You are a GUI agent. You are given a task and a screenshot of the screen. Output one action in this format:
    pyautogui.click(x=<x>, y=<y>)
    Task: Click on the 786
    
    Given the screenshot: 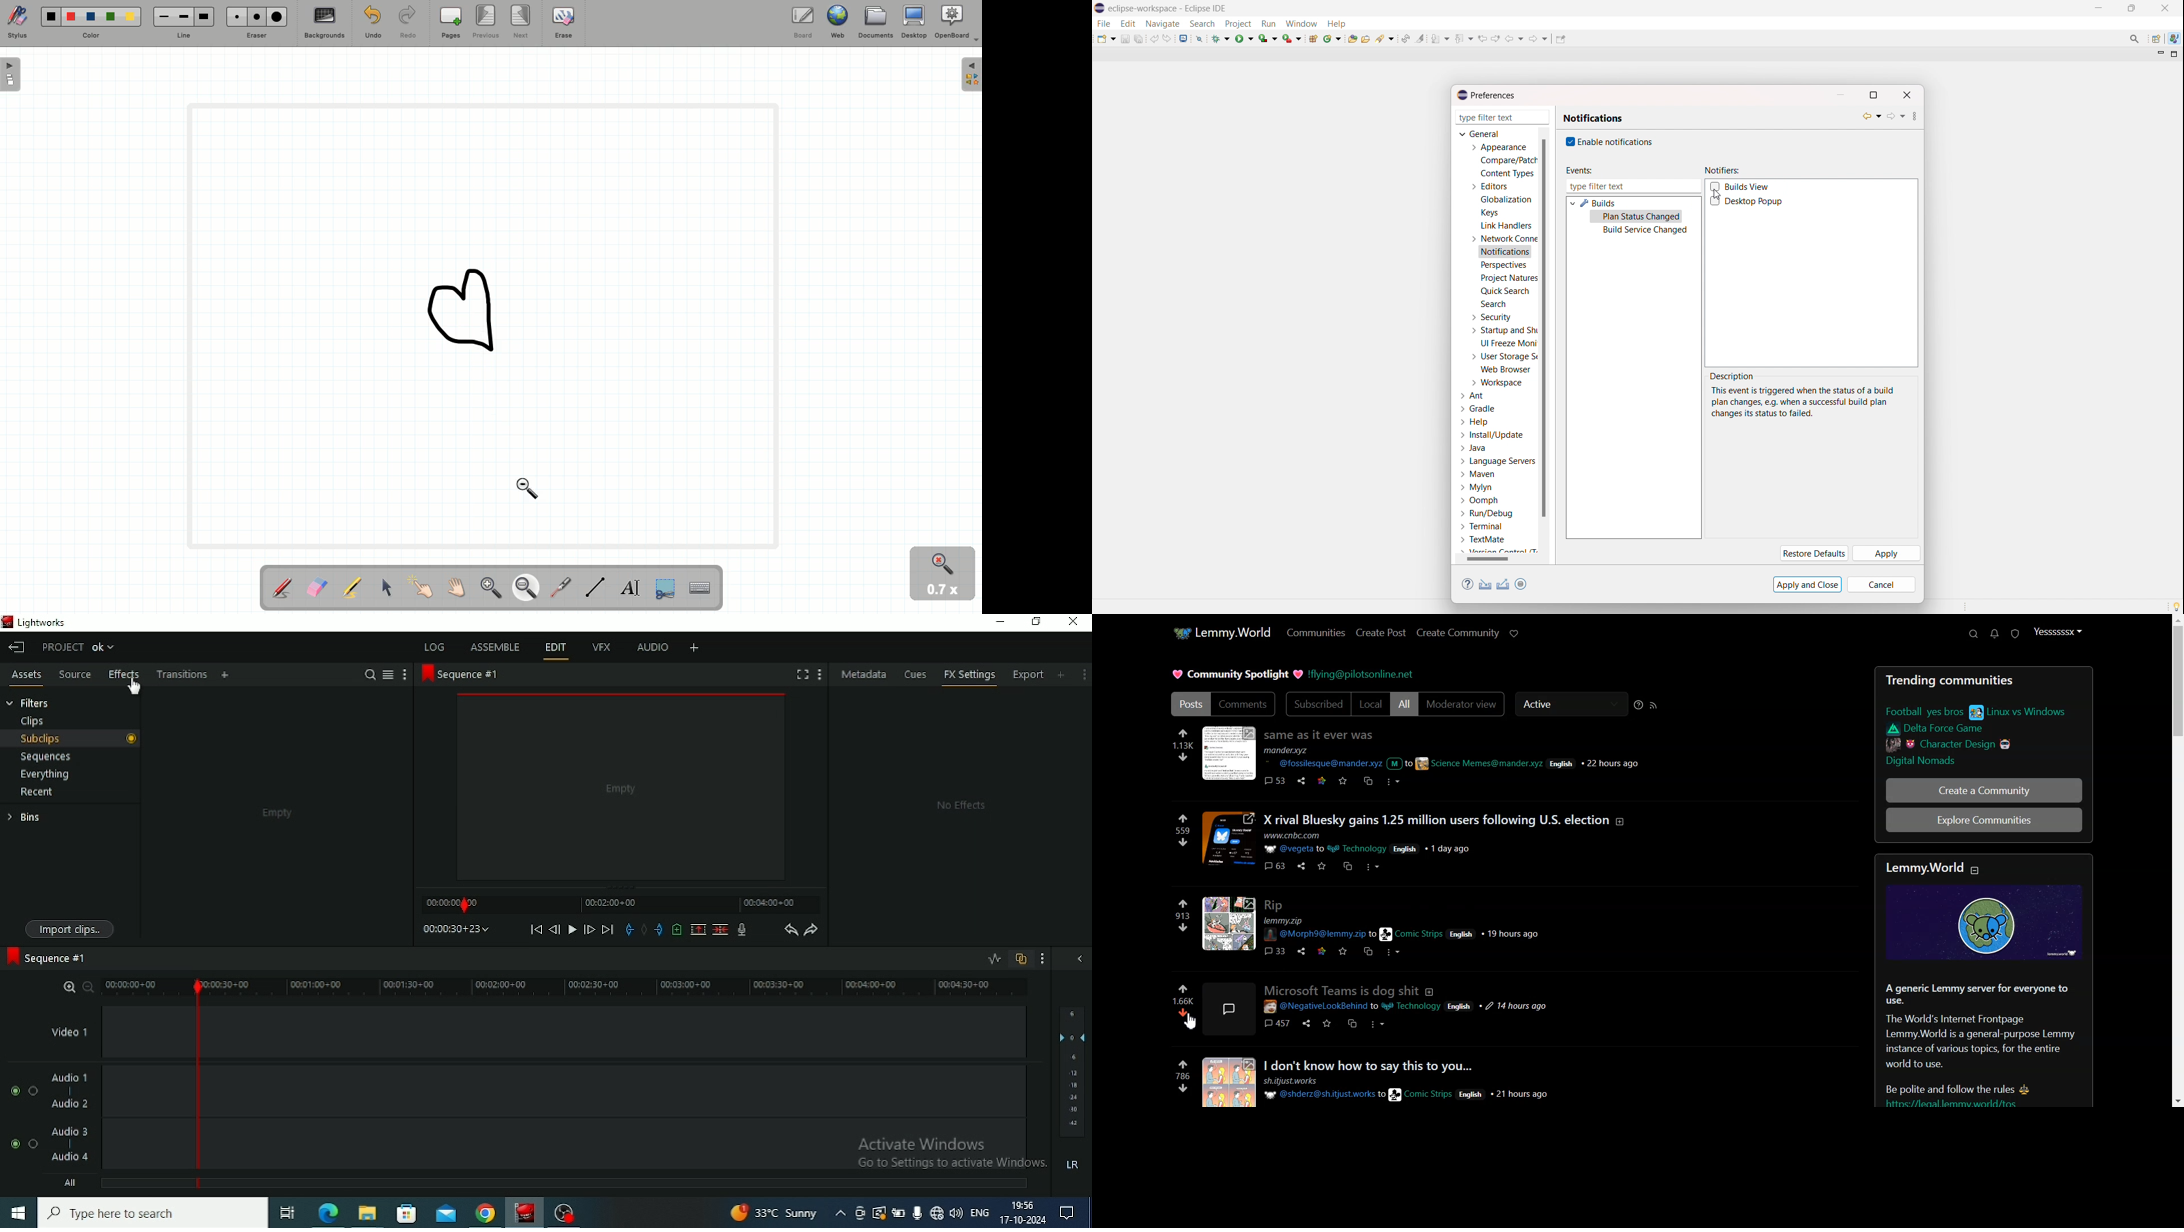 What is the action you would take?
    pyautogui.click(x=1182, y=1077)
    